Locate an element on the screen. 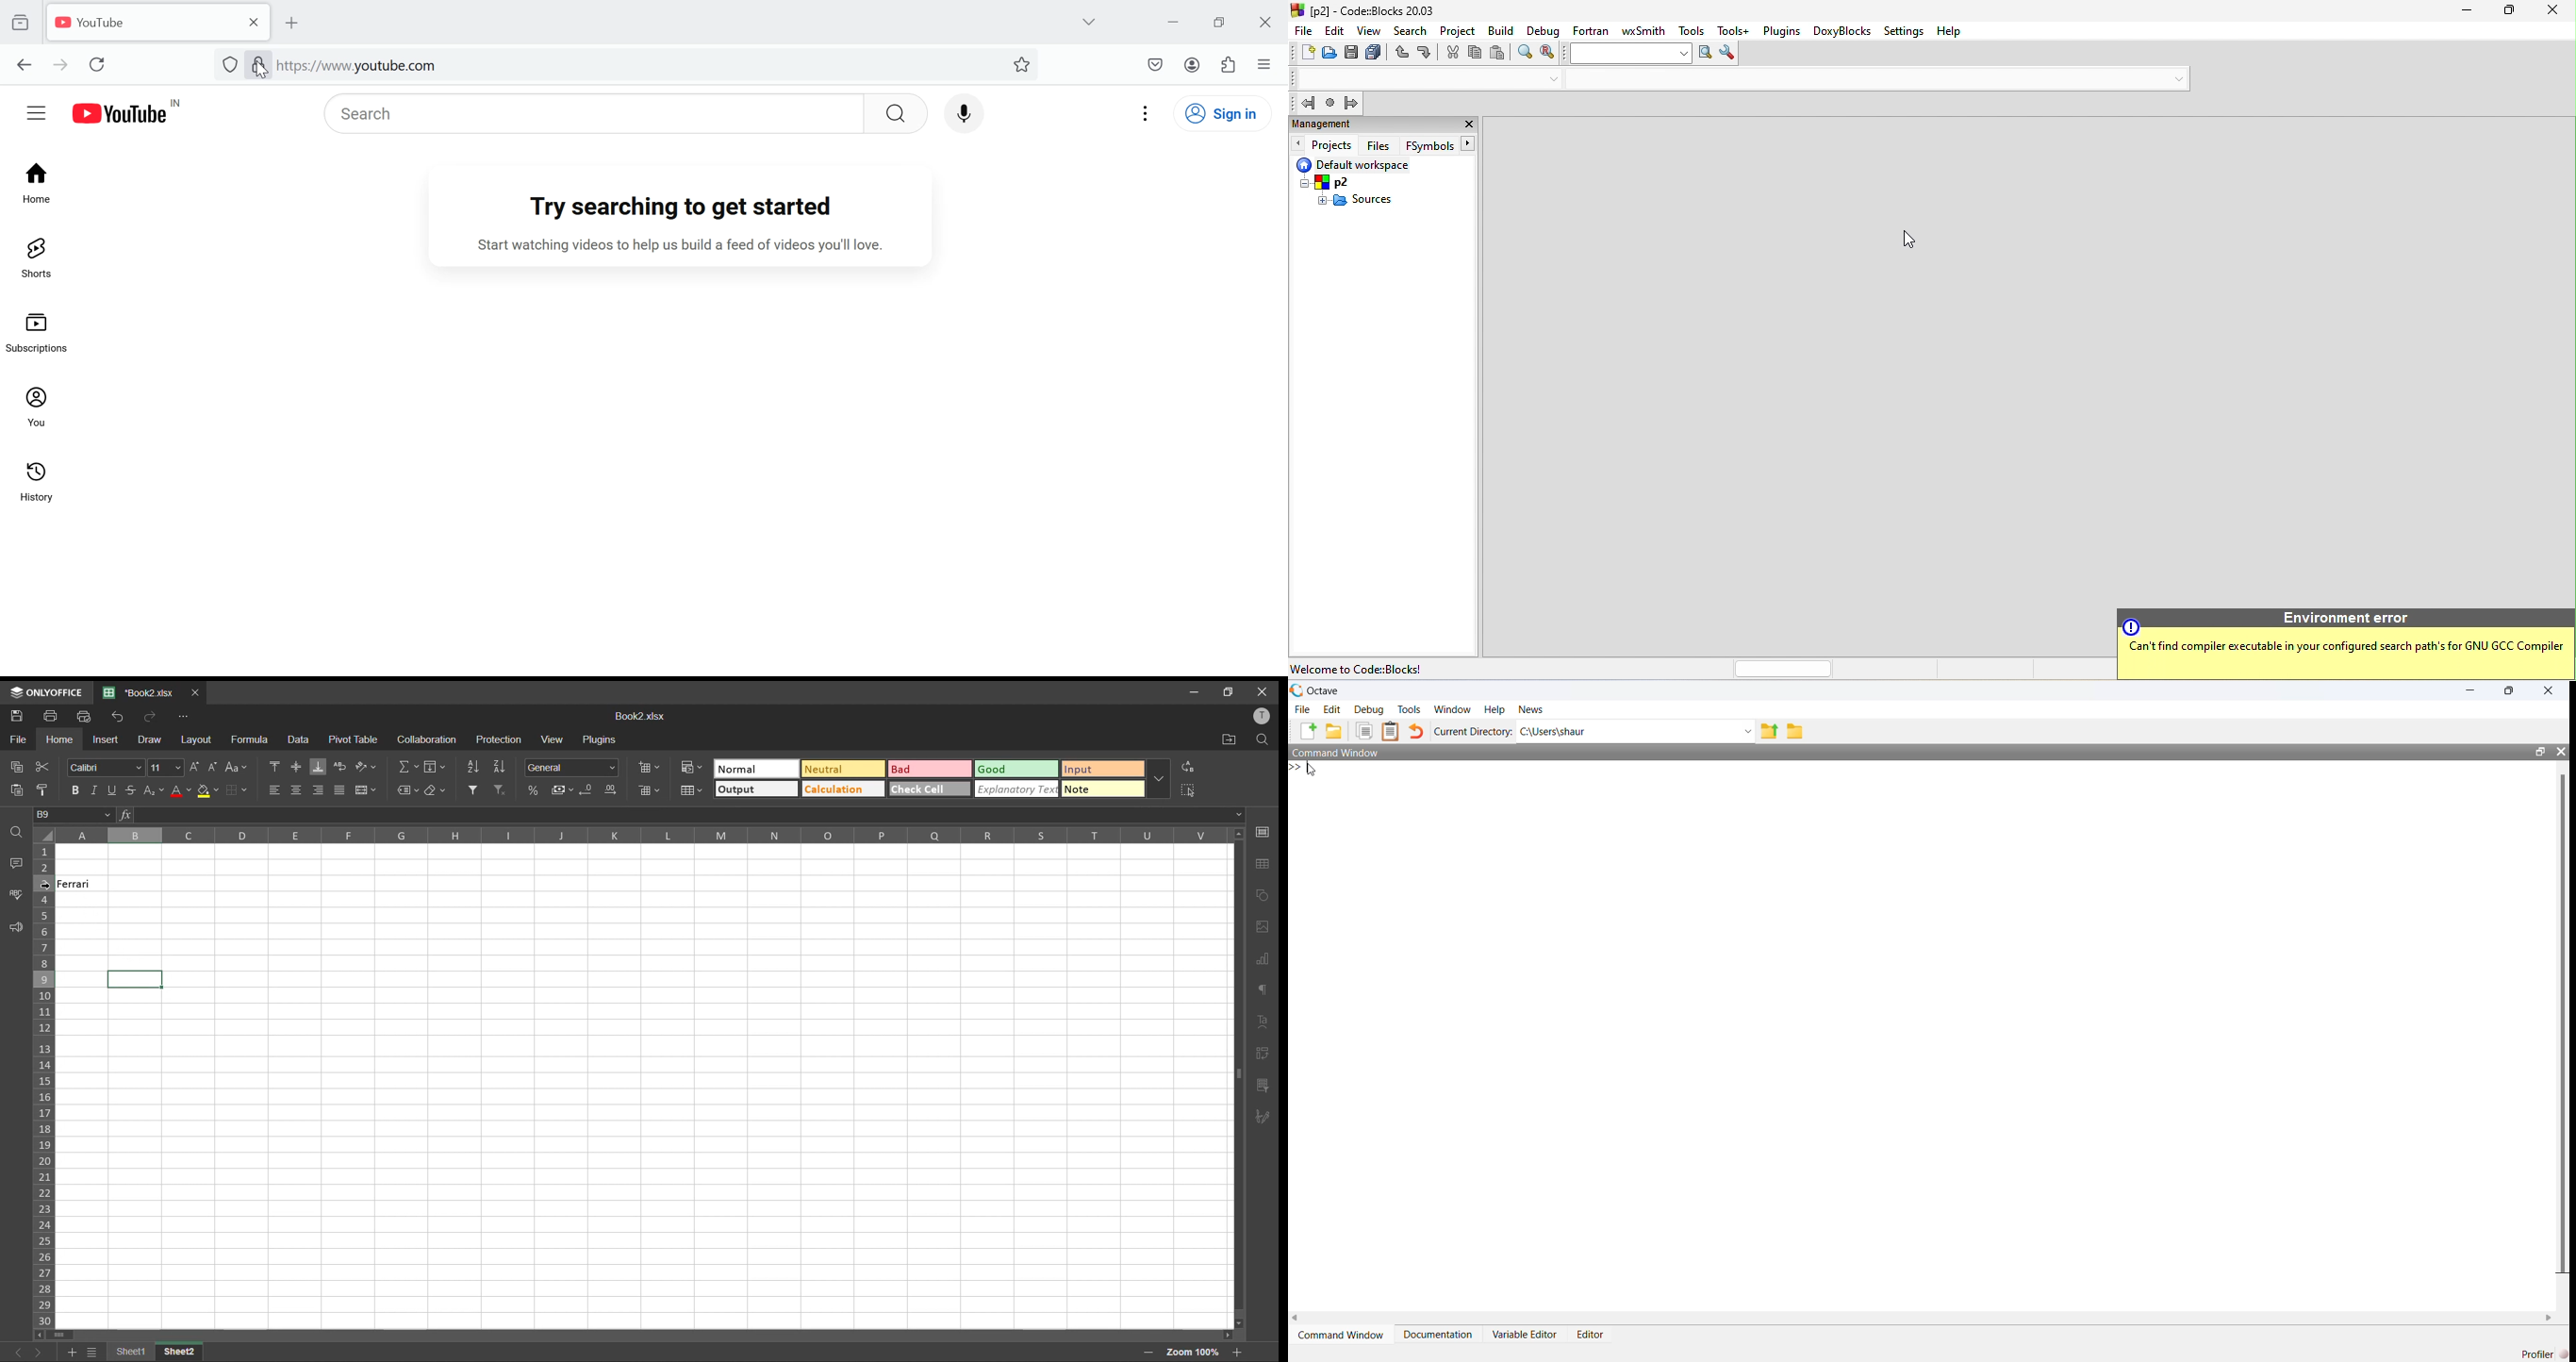 The image size is (2576, 1372). logo is located at coordinates (1297, 690).